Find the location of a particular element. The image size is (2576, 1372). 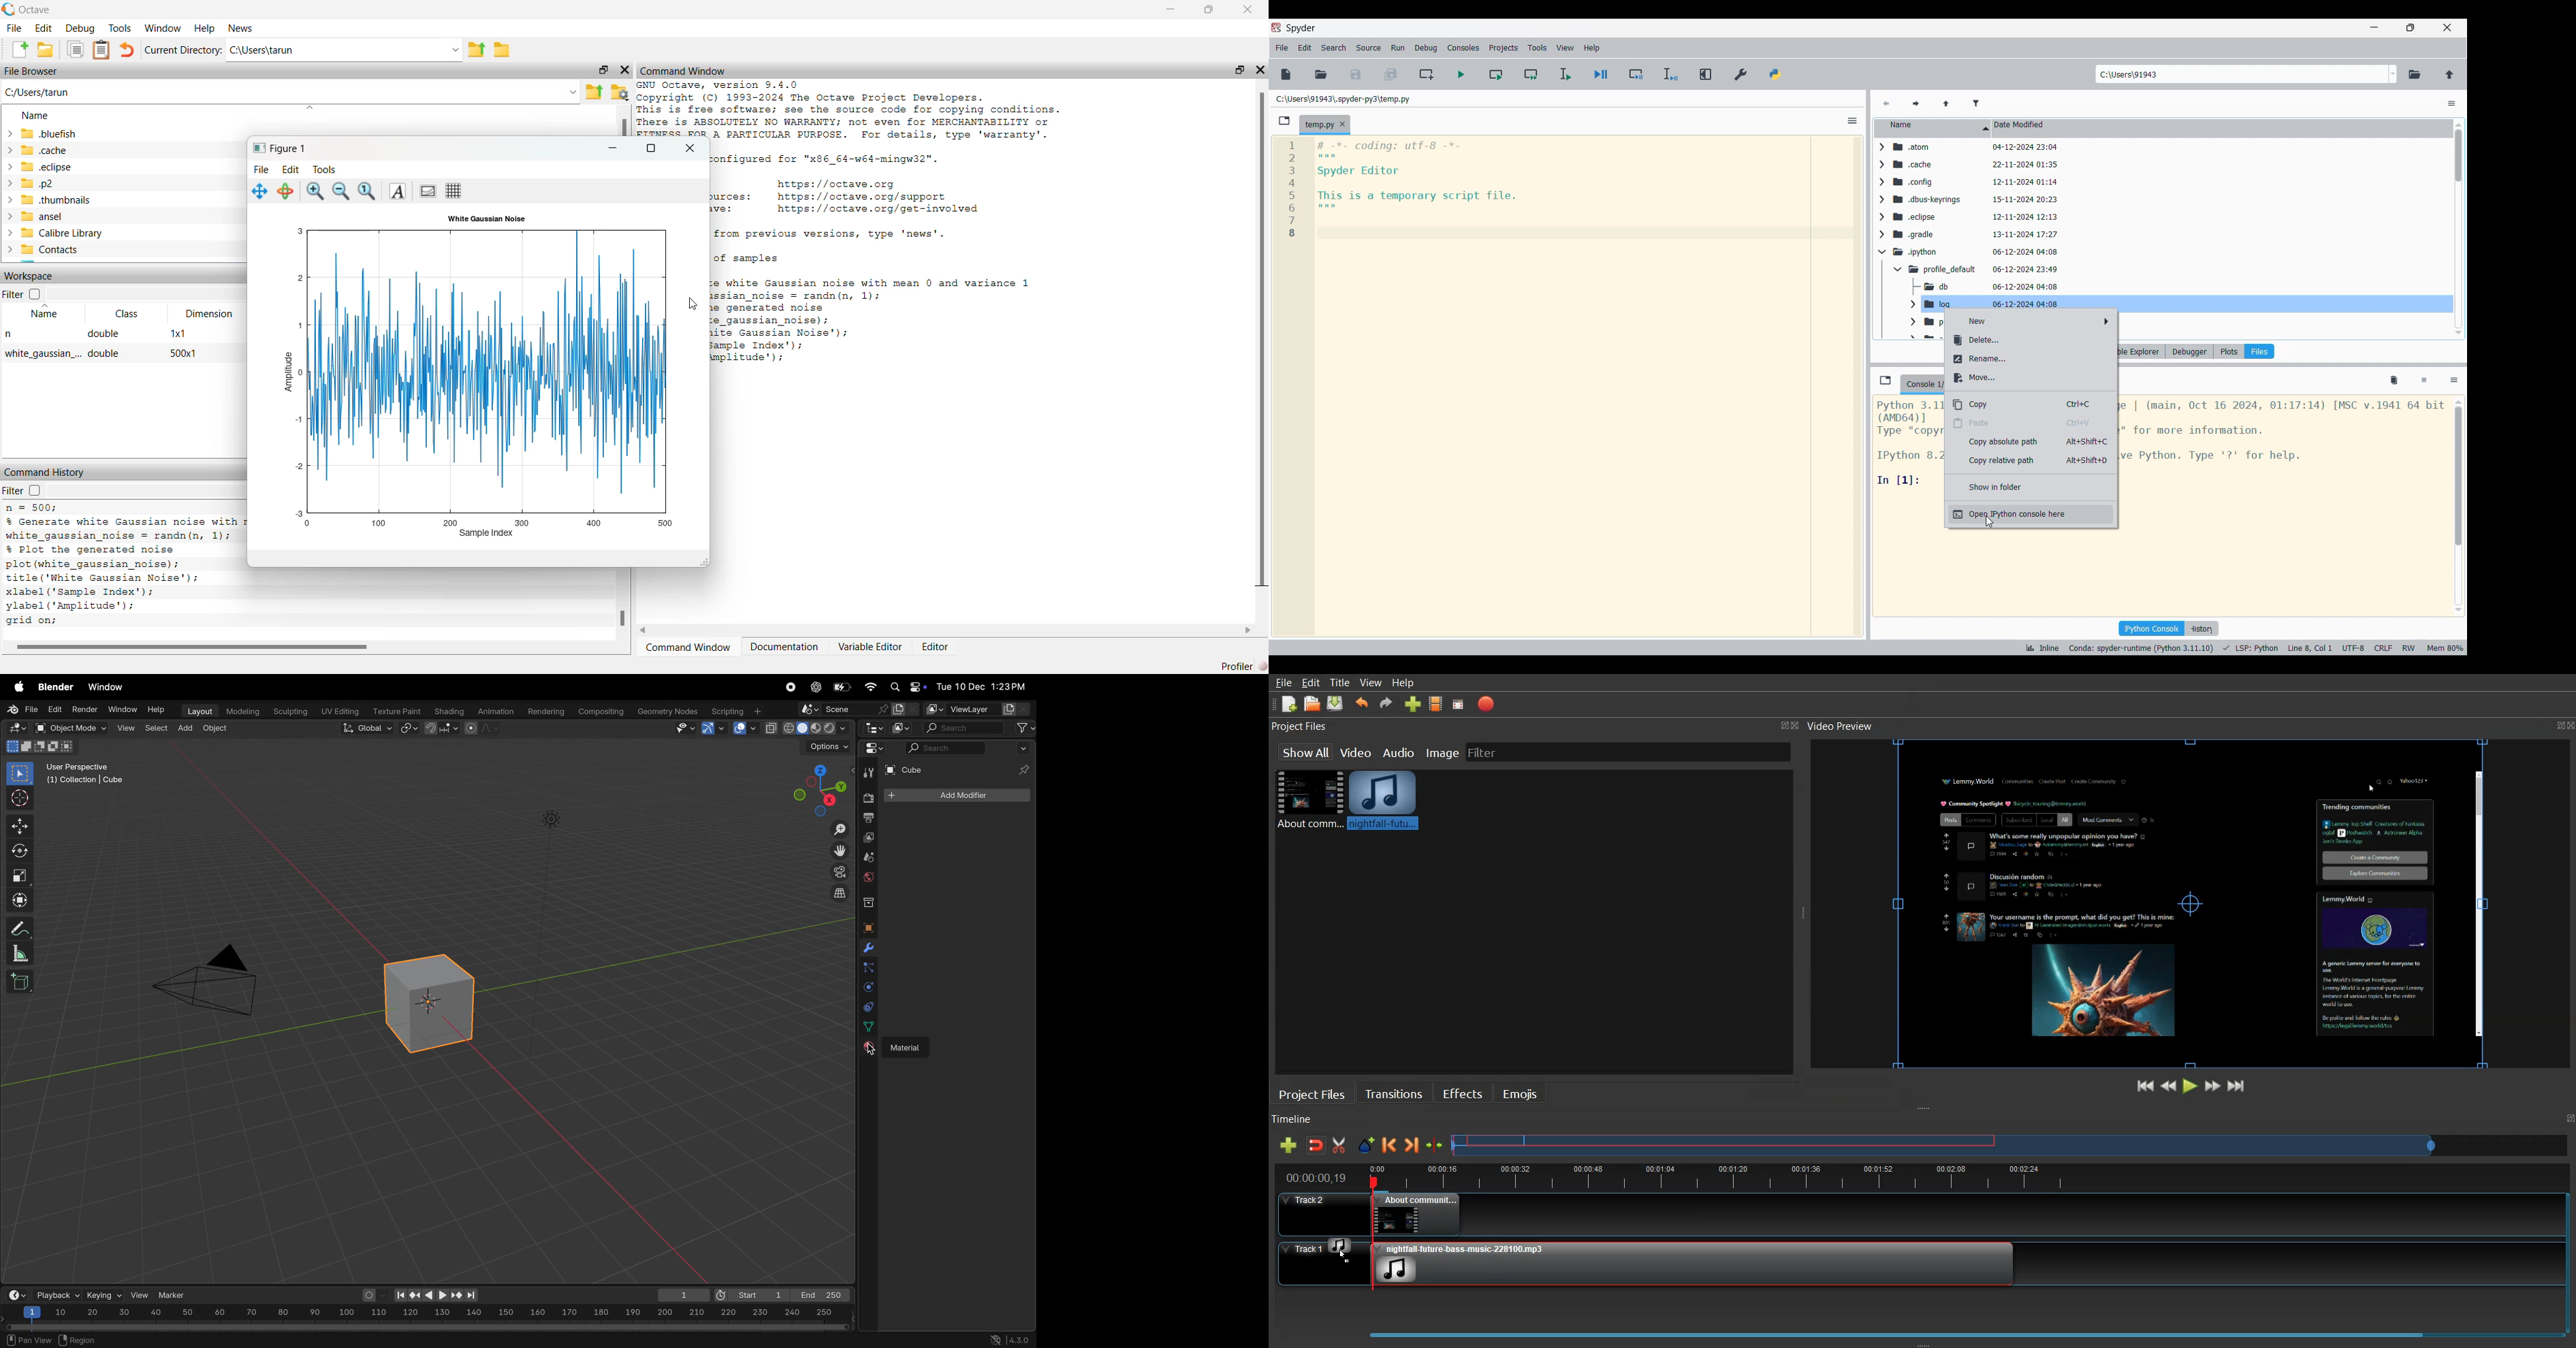

Files highlighted as current selection is located at coordinates (2259, 351).